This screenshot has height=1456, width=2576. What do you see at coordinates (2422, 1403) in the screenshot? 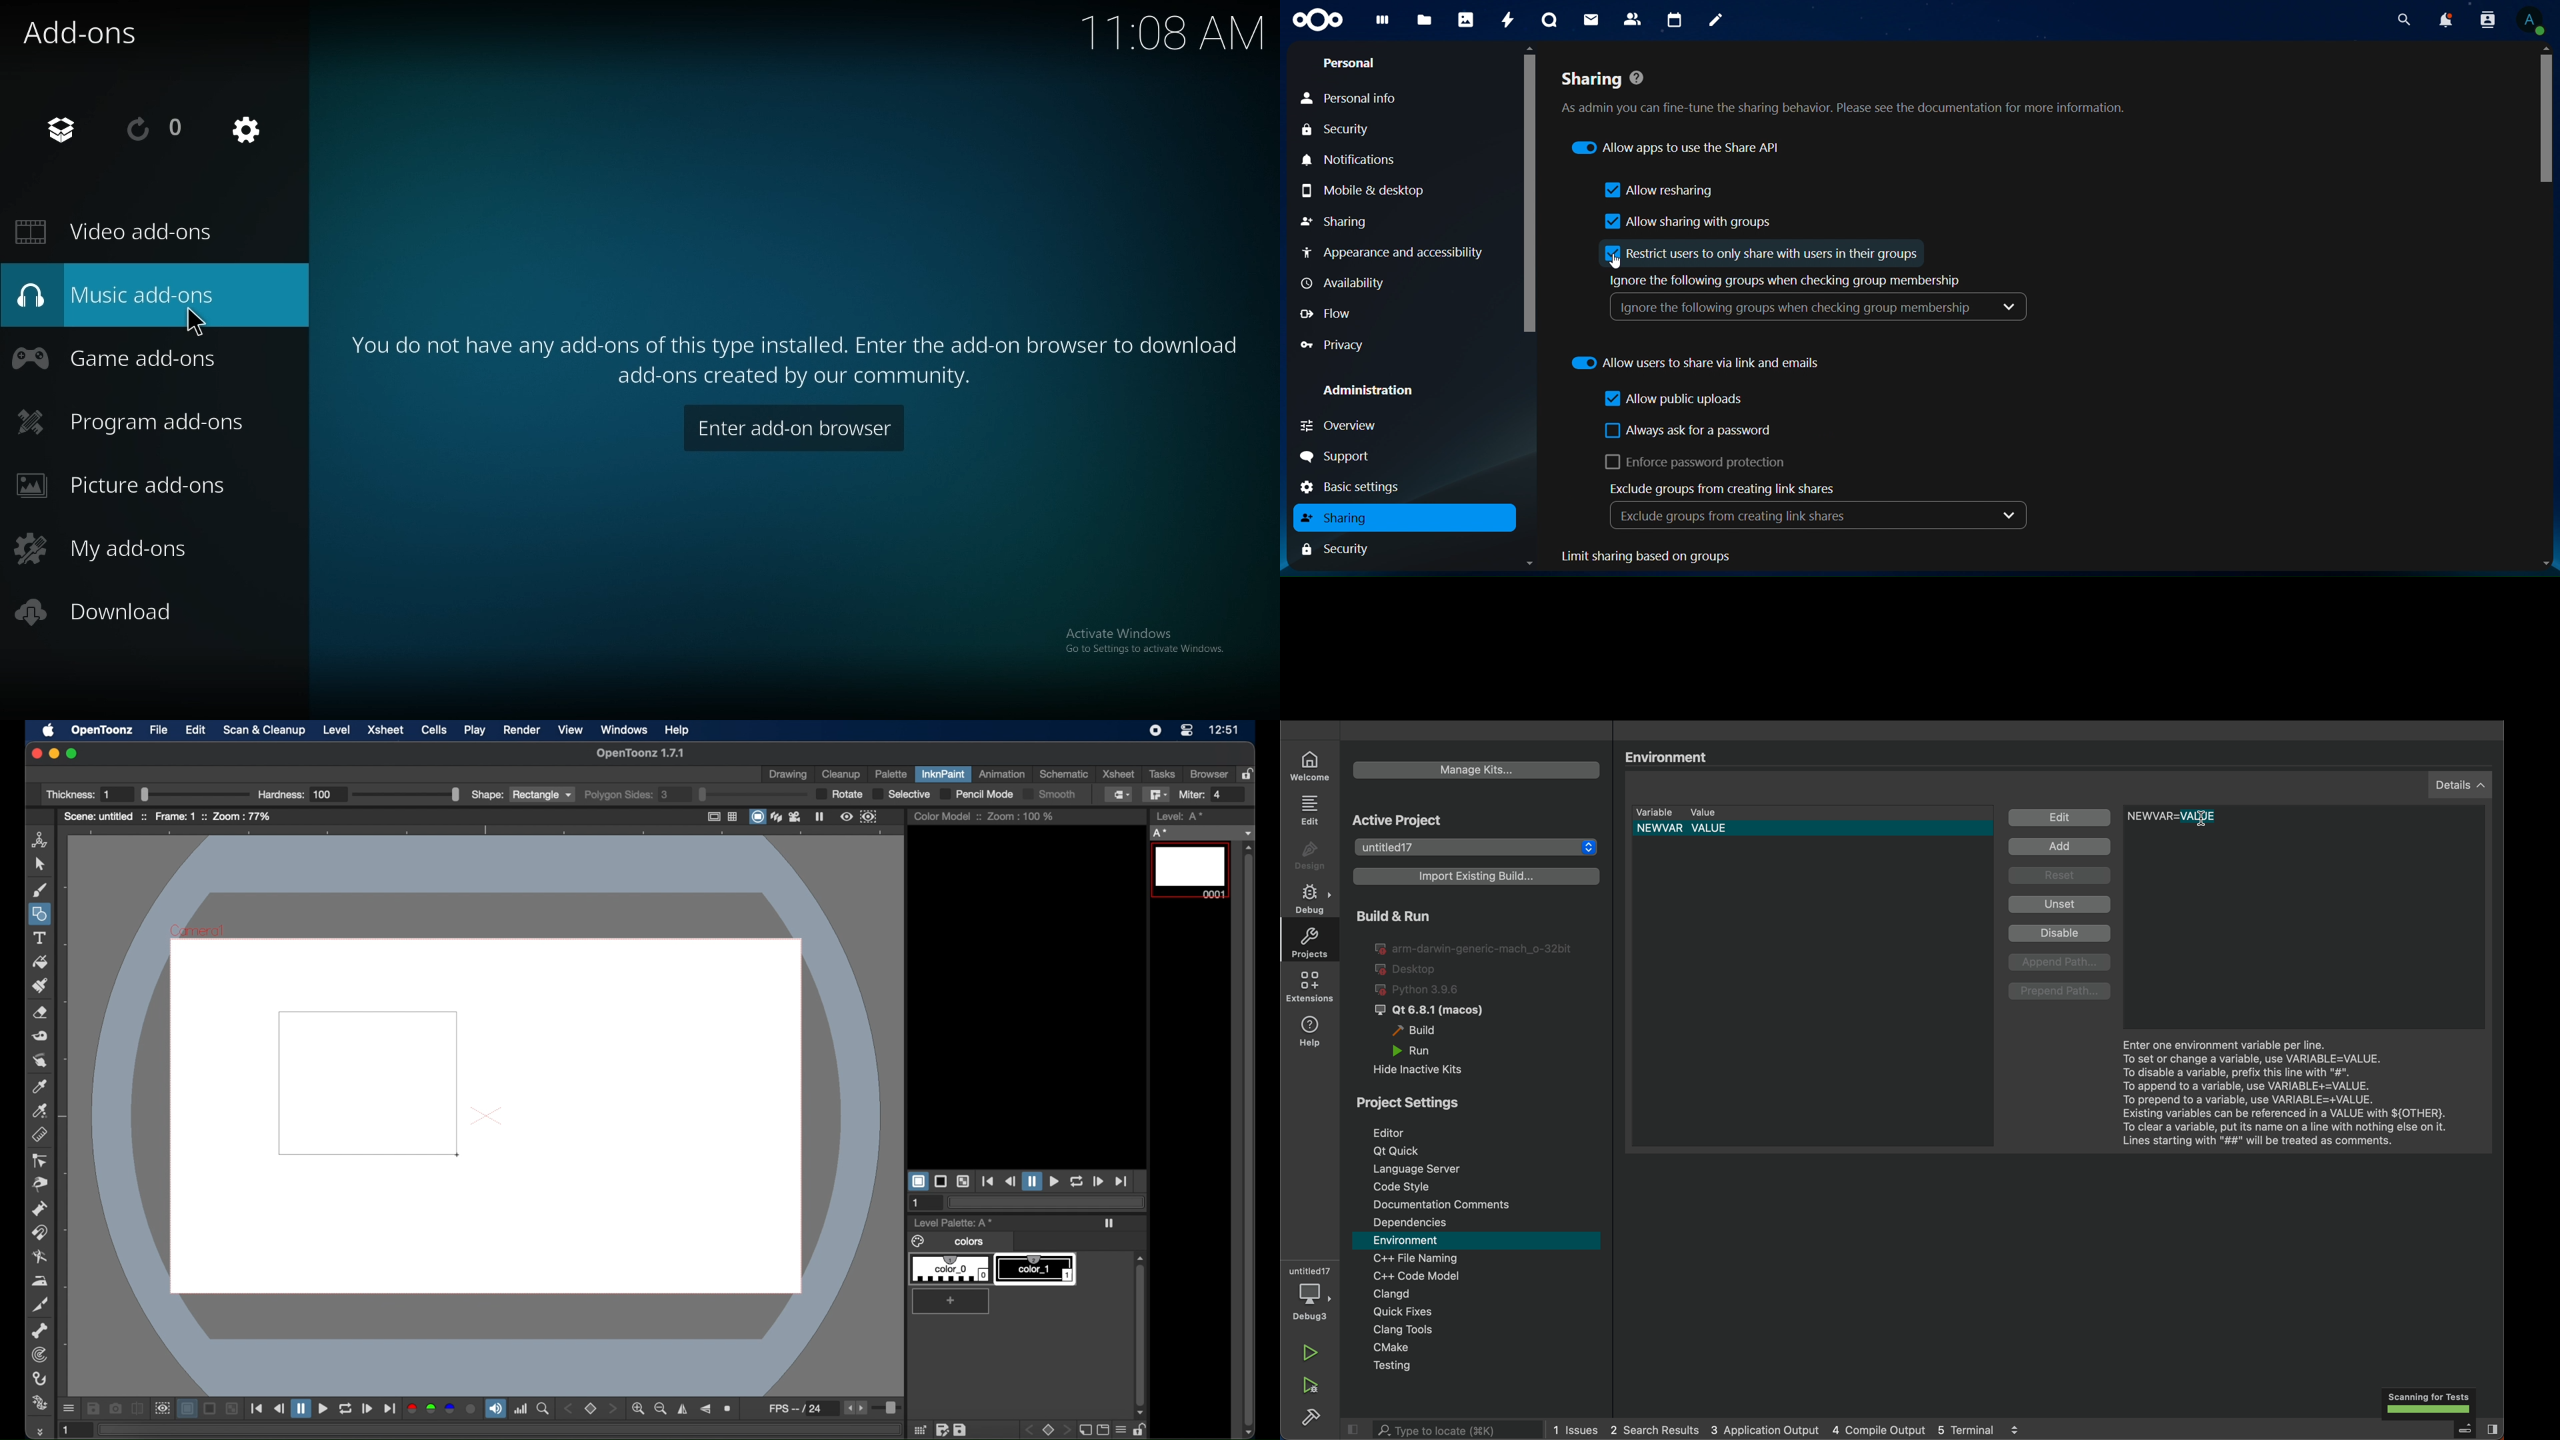
I see `scannings` at bounding box center [2422, 1403].